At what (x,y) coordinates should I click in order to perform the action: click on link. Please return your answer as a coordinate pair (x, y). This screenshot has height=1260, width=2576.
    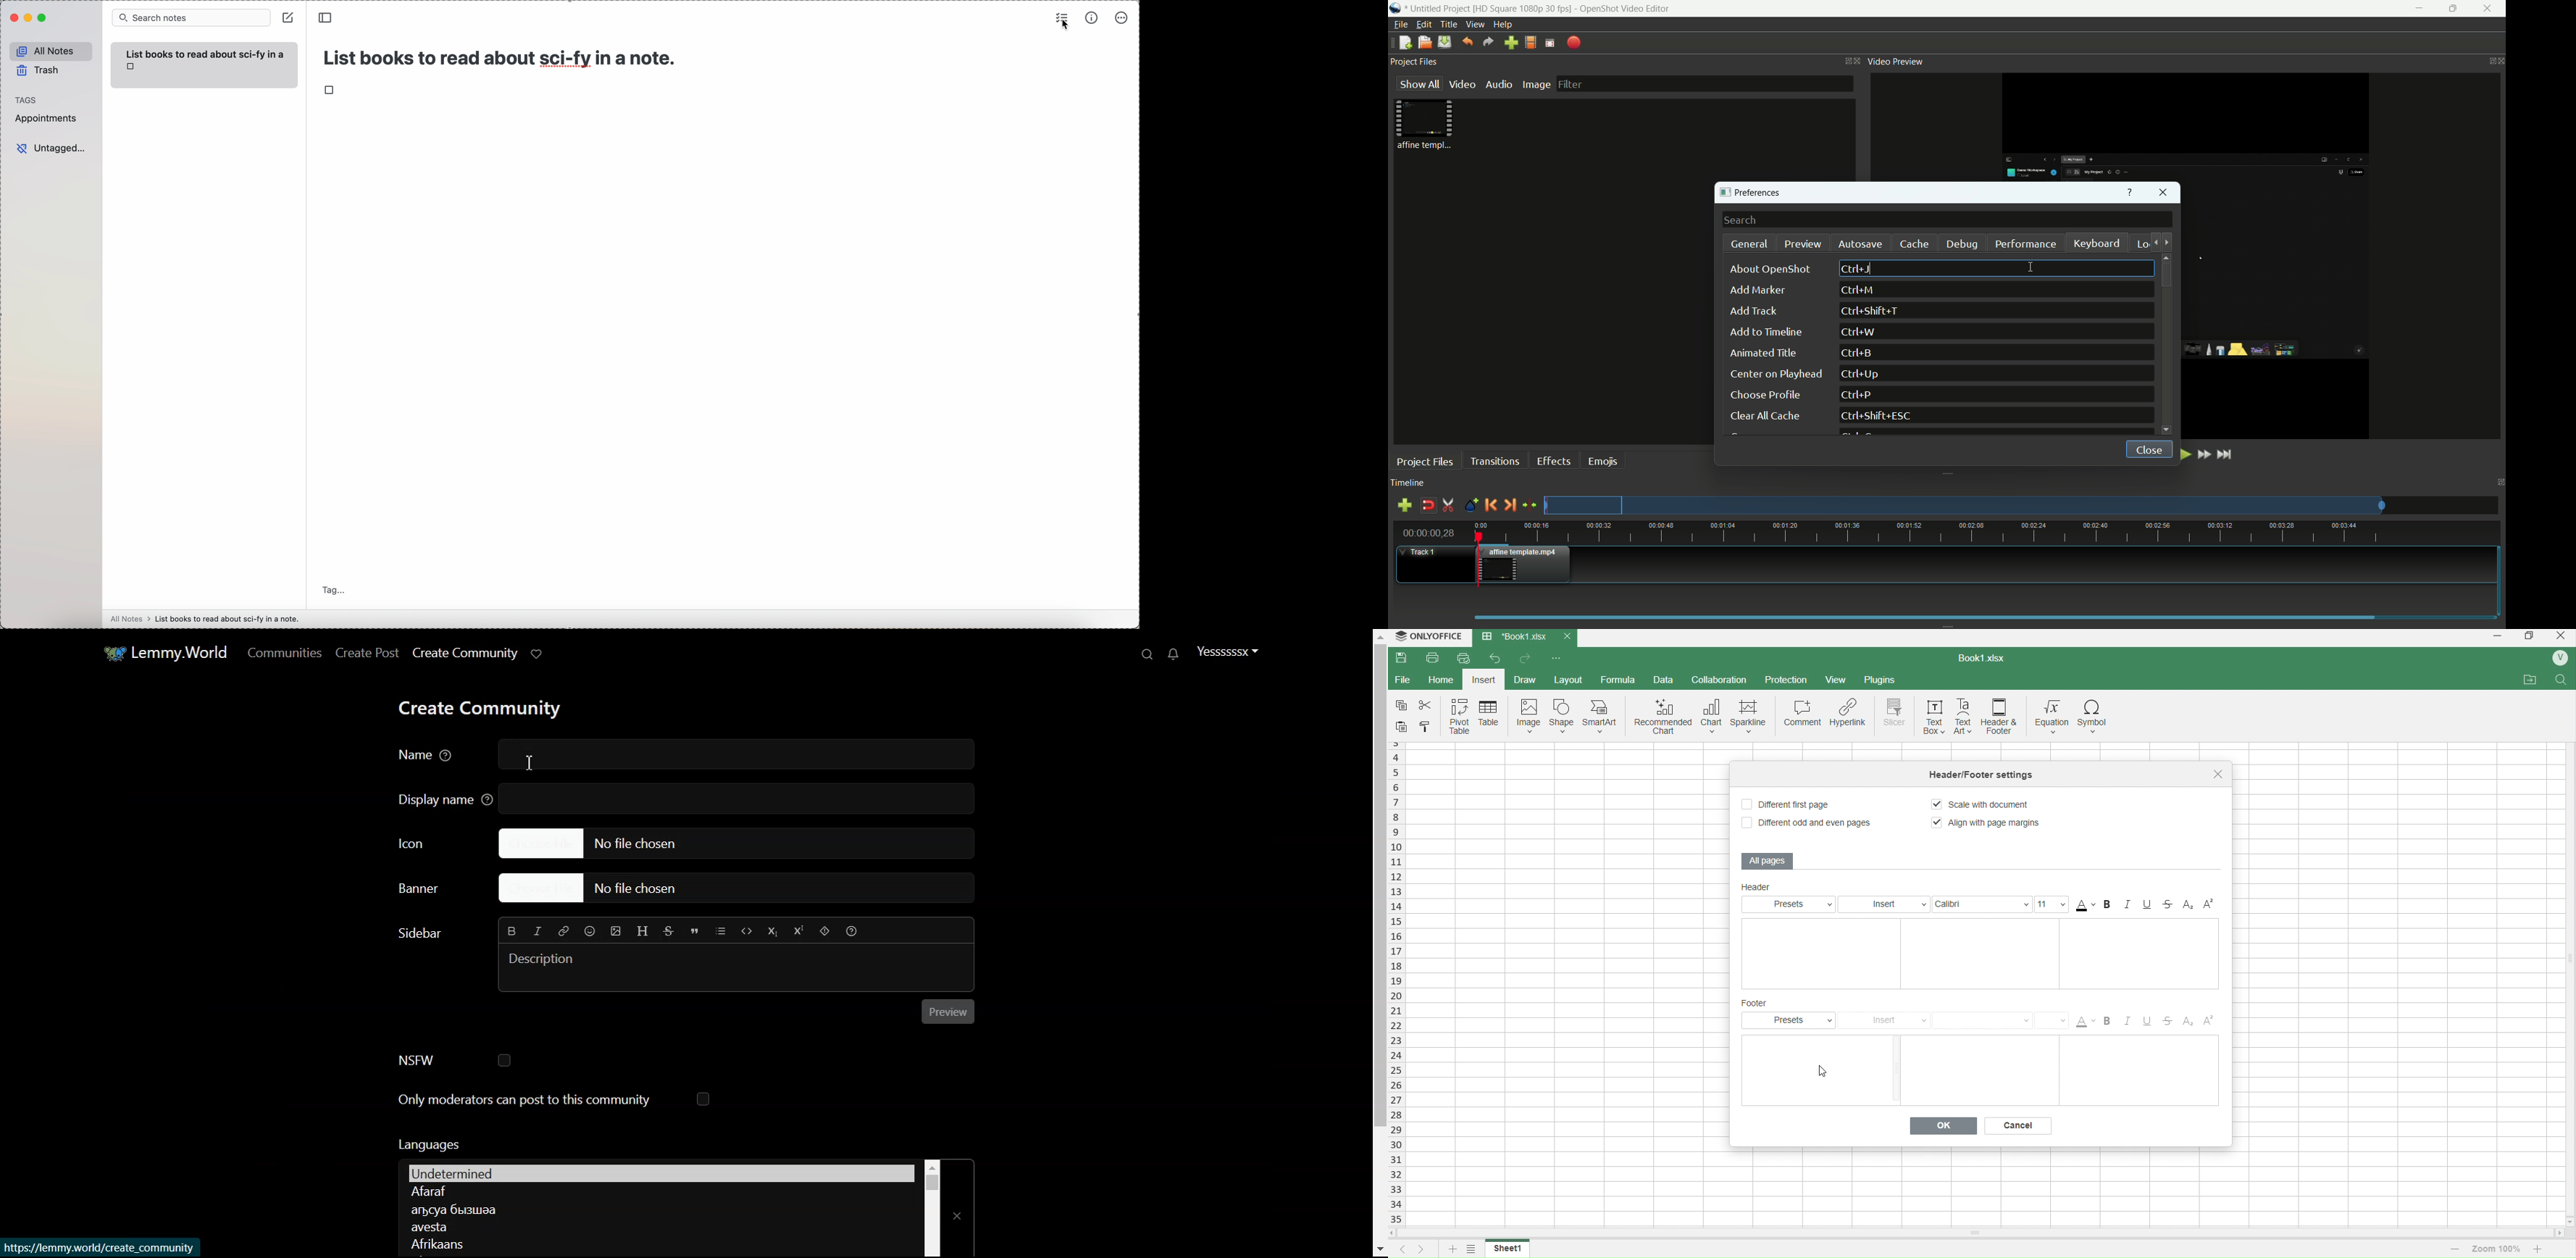
    Looking at the image, I should click on (100, 1248).